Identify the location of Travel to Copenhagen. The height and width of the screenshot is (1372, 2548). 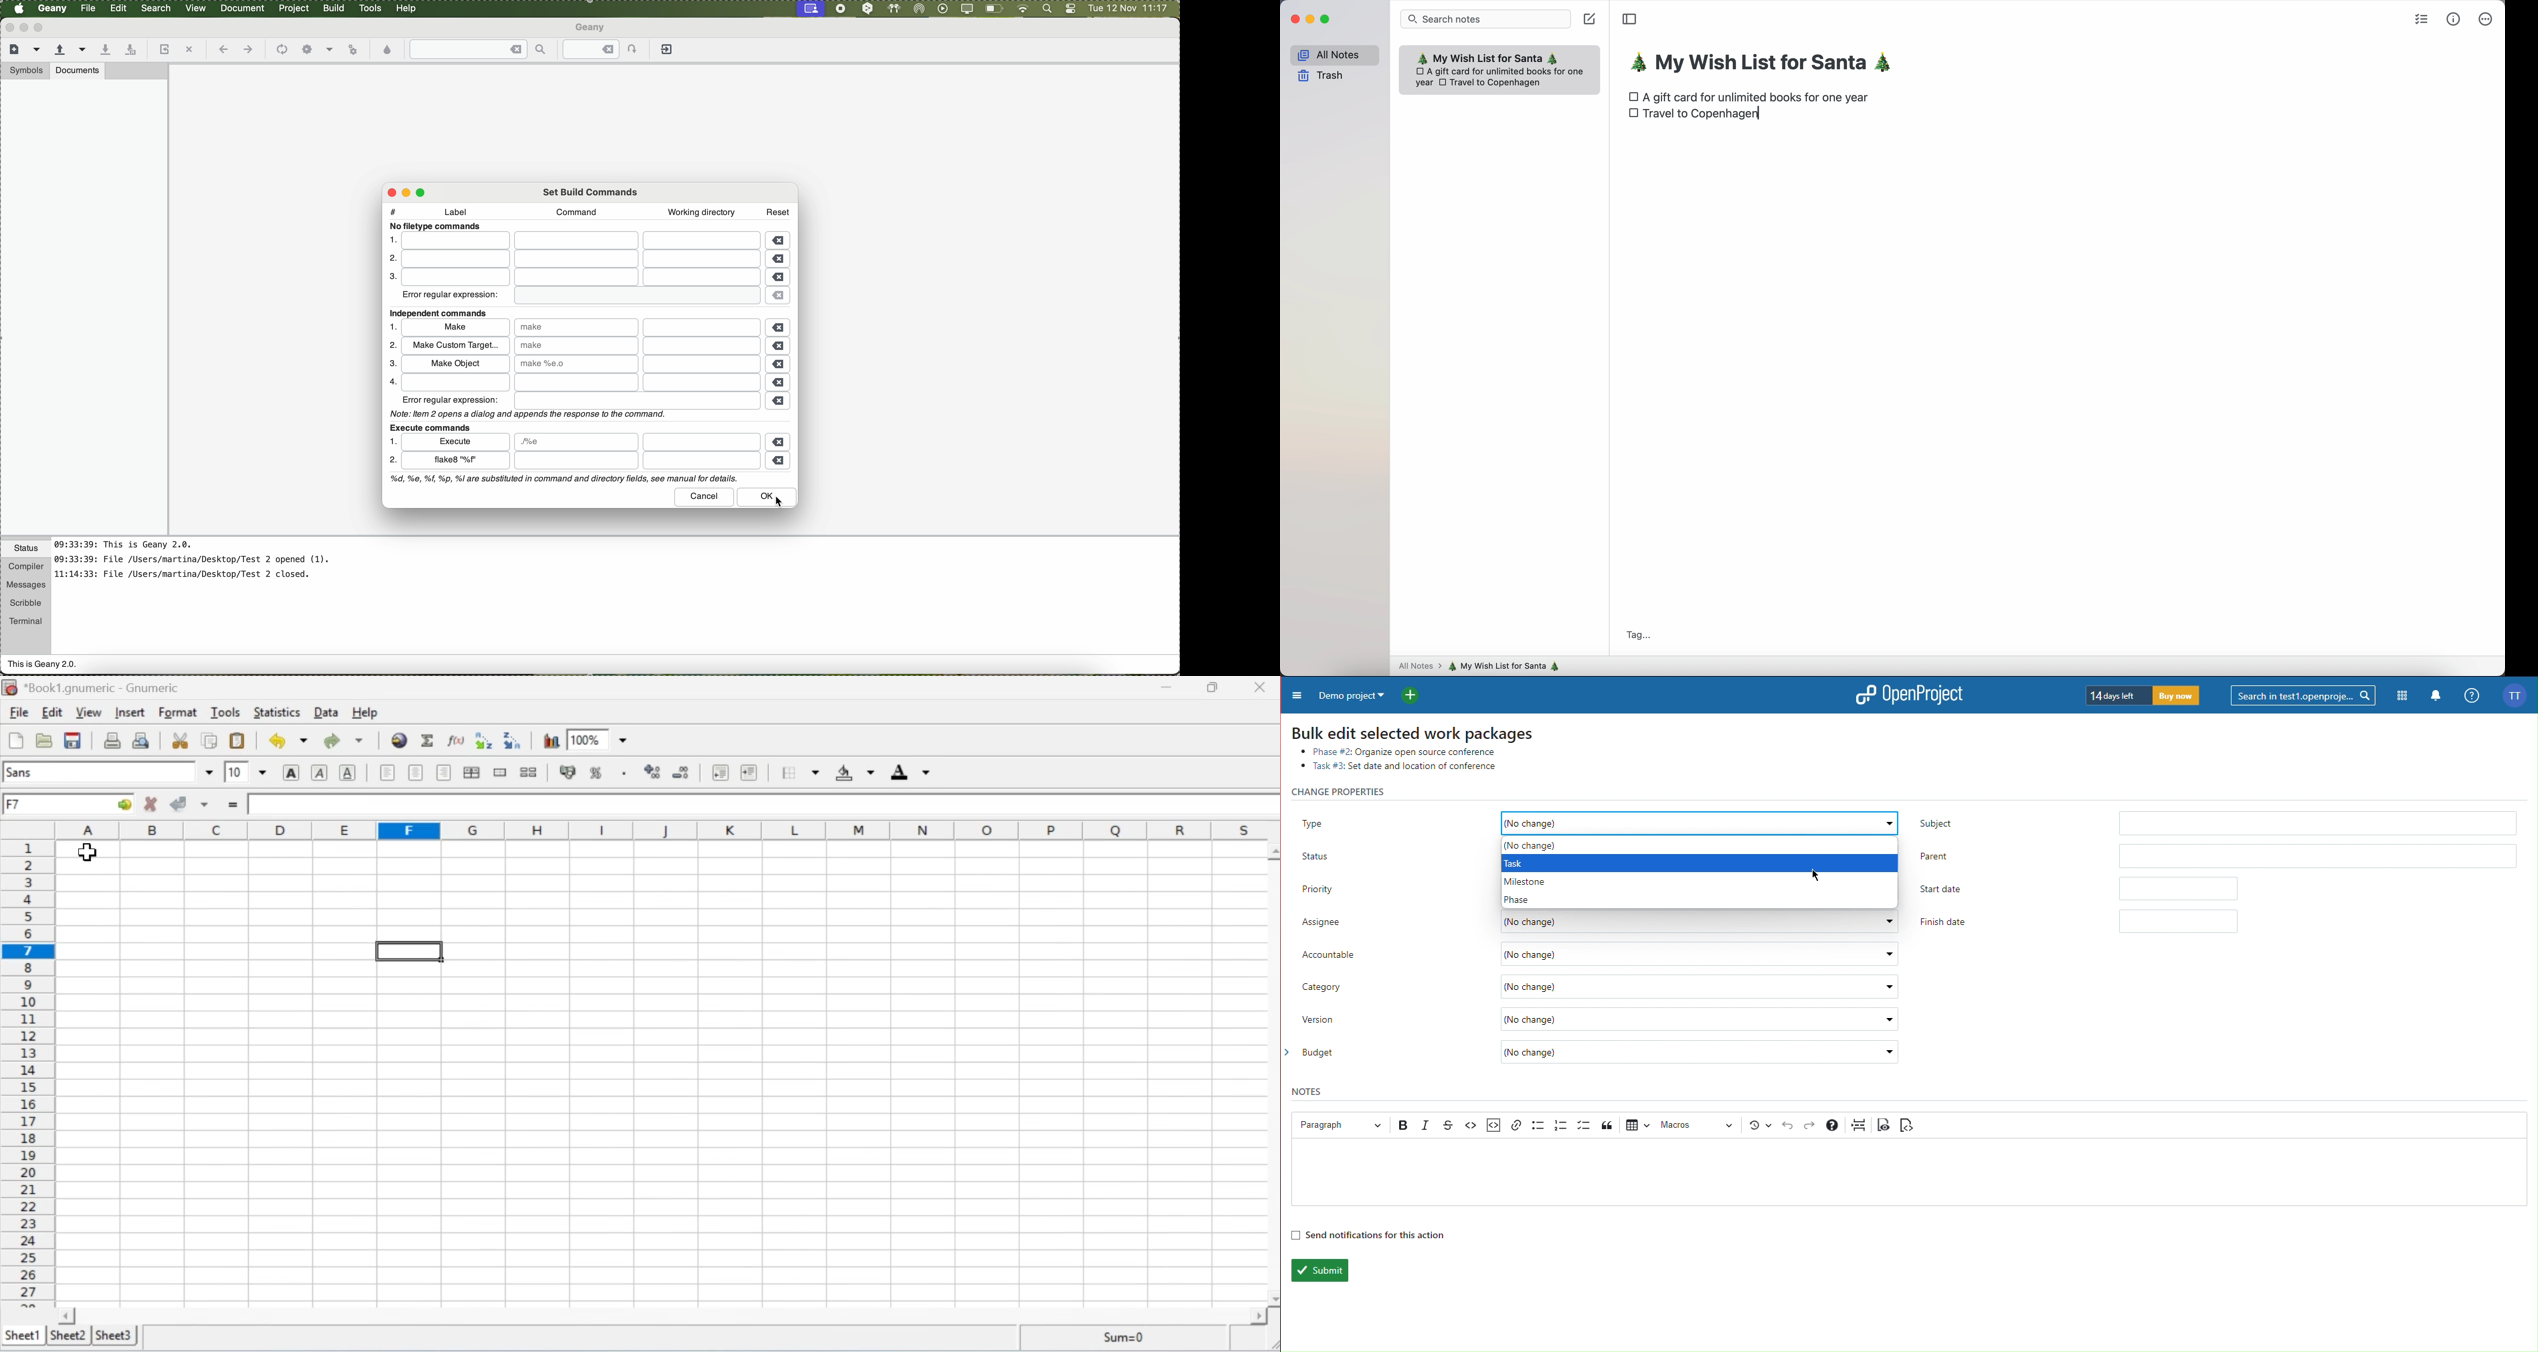
(1704, 114).